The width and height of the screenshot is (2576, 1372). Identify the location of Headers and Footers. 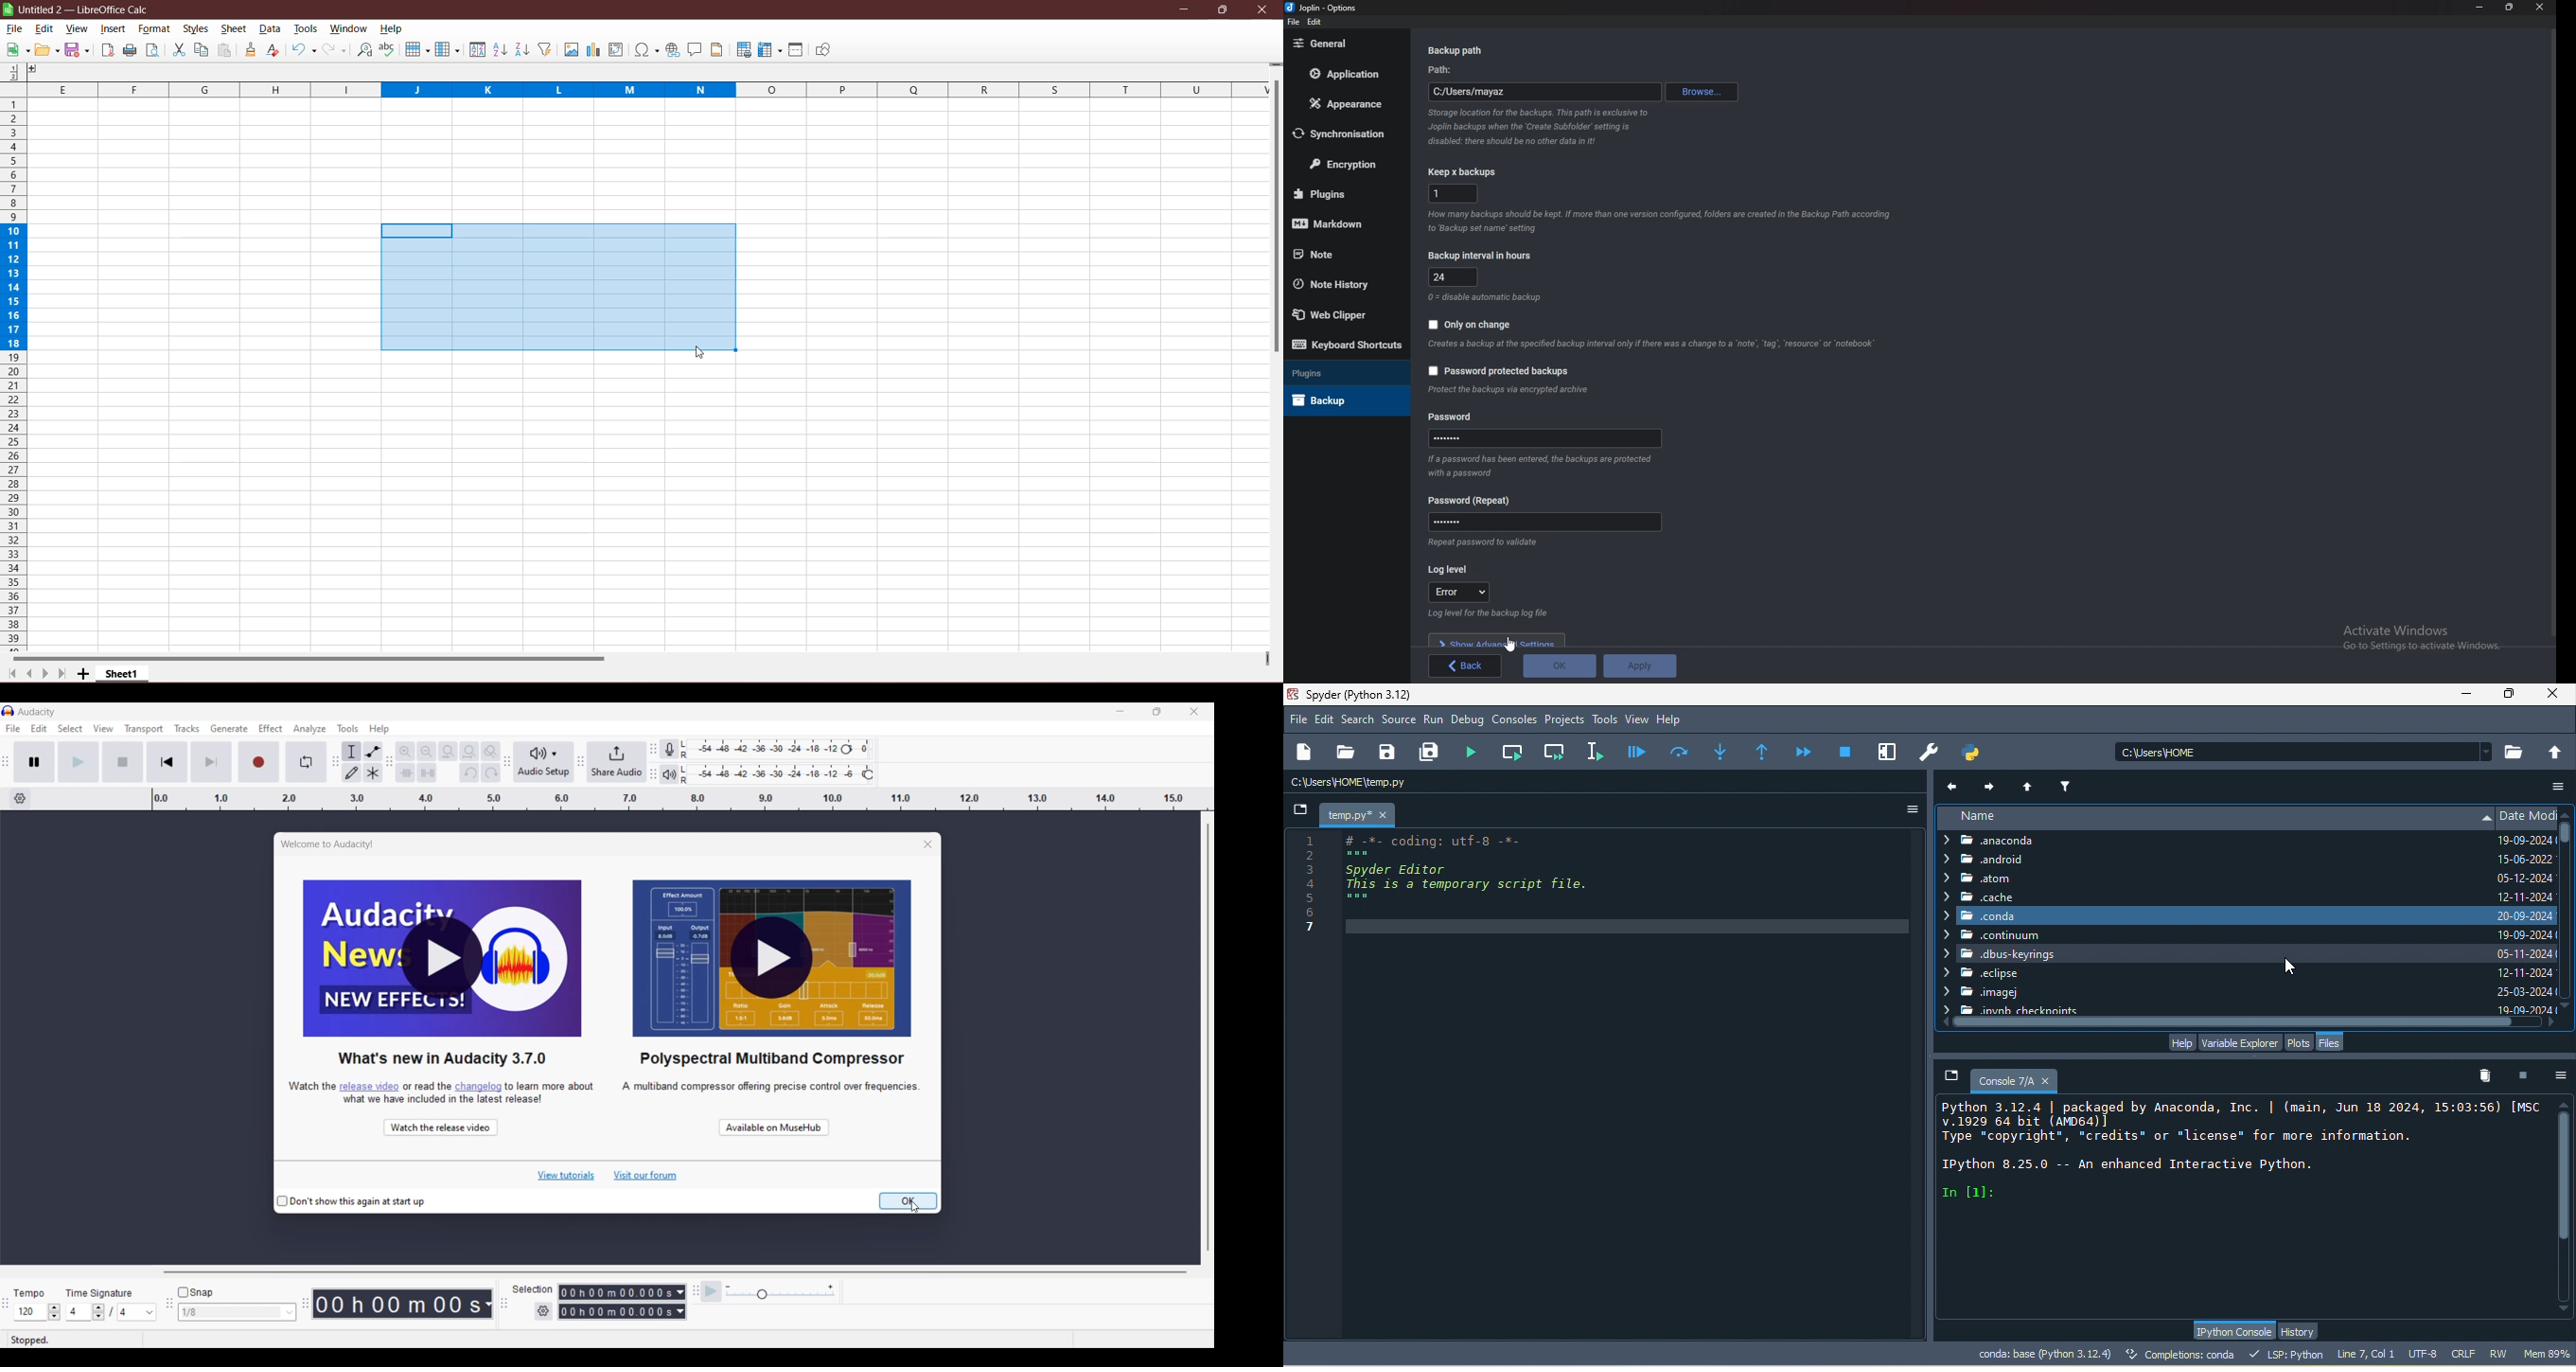
(719, 49).